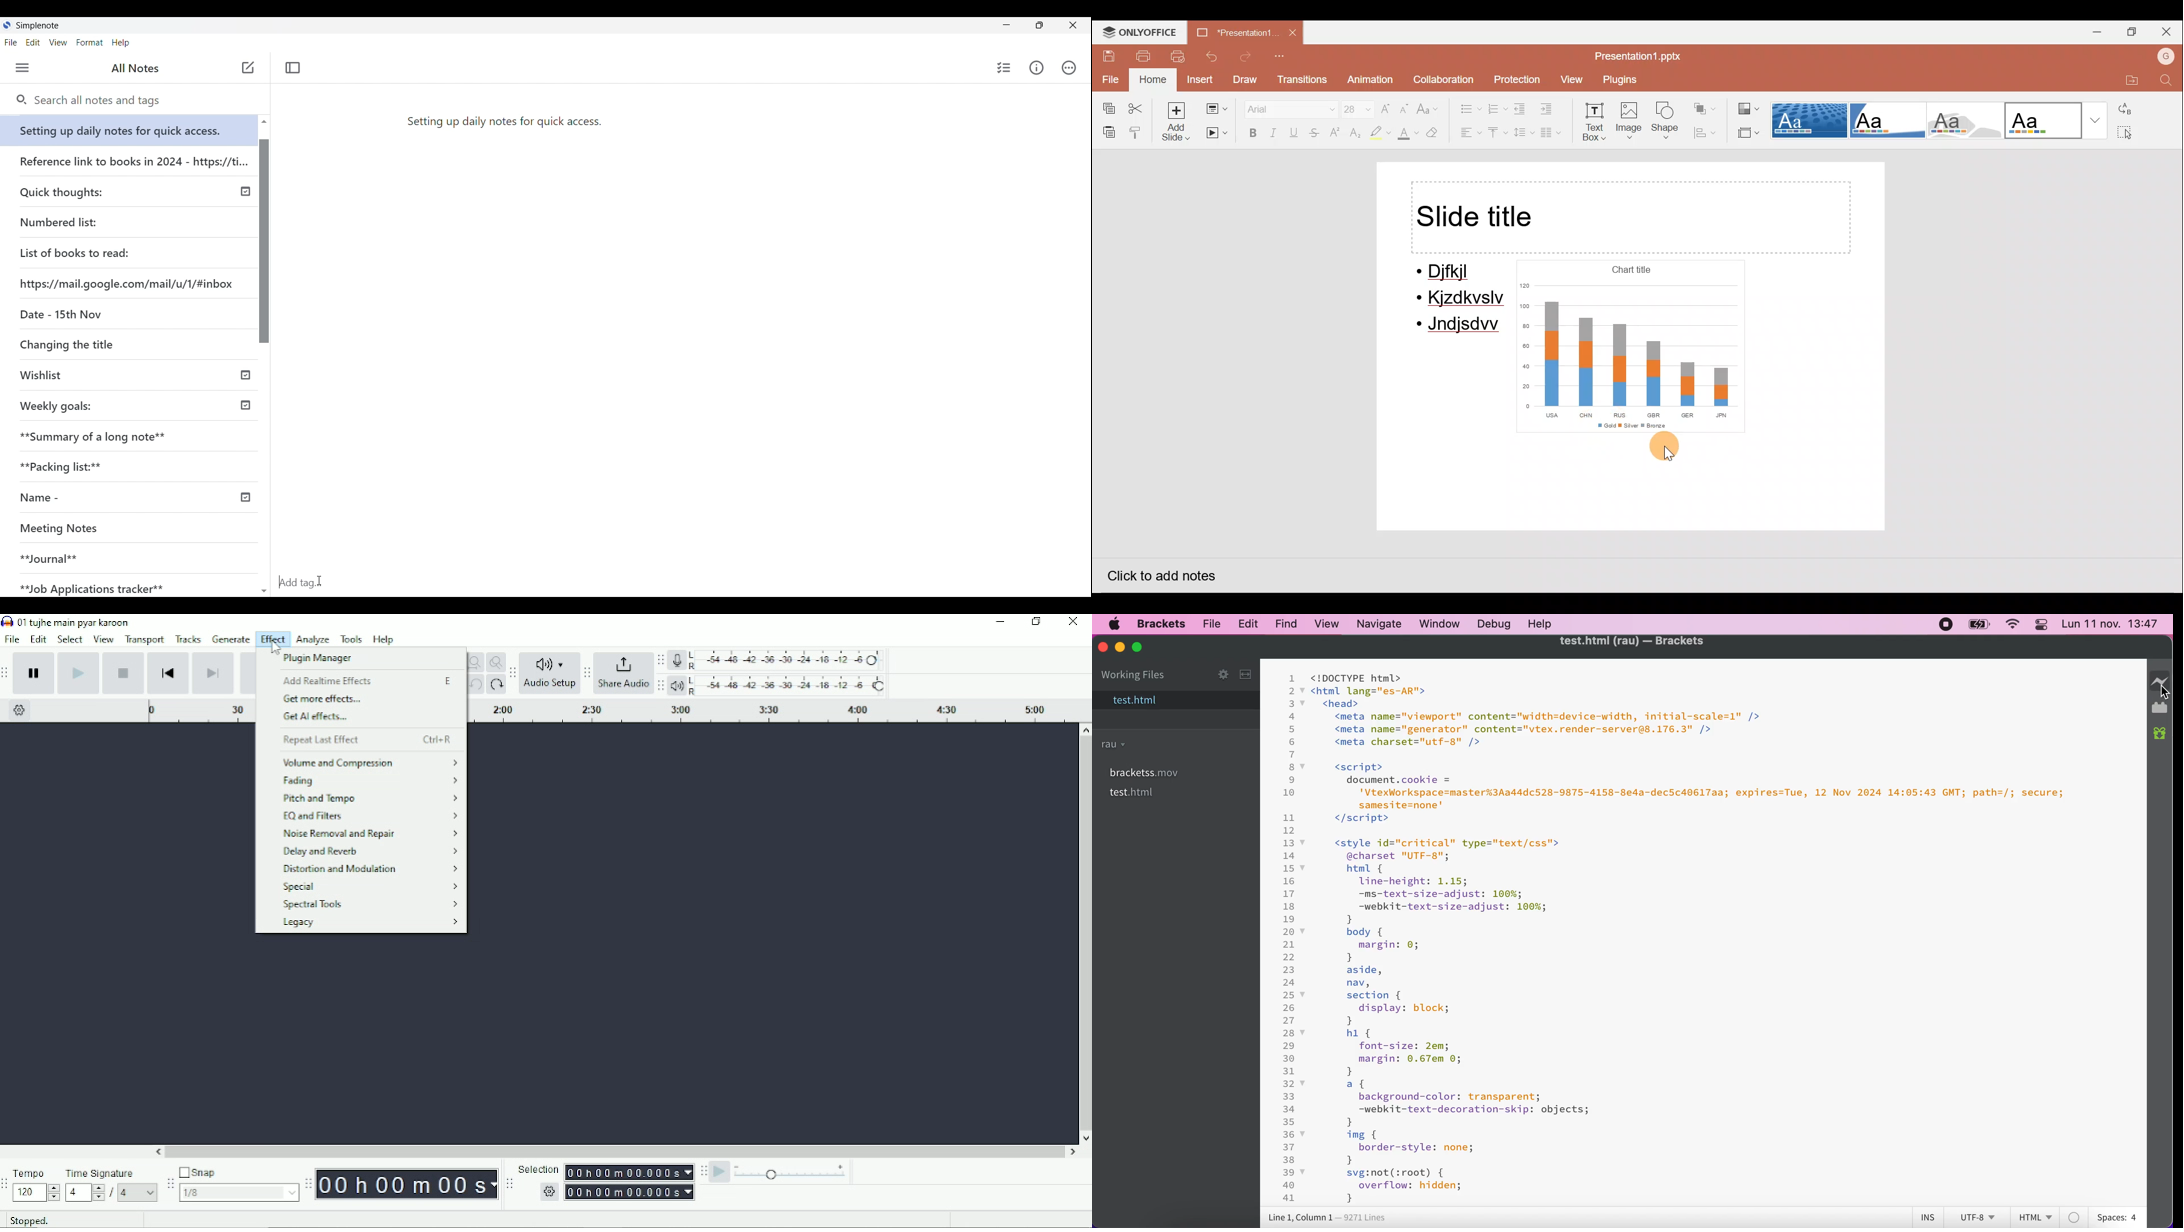 This screenshot has height=1232, width=2184. Describe the element at coordinates (1496, 624) in the screenshot. I see `debug` at that location.